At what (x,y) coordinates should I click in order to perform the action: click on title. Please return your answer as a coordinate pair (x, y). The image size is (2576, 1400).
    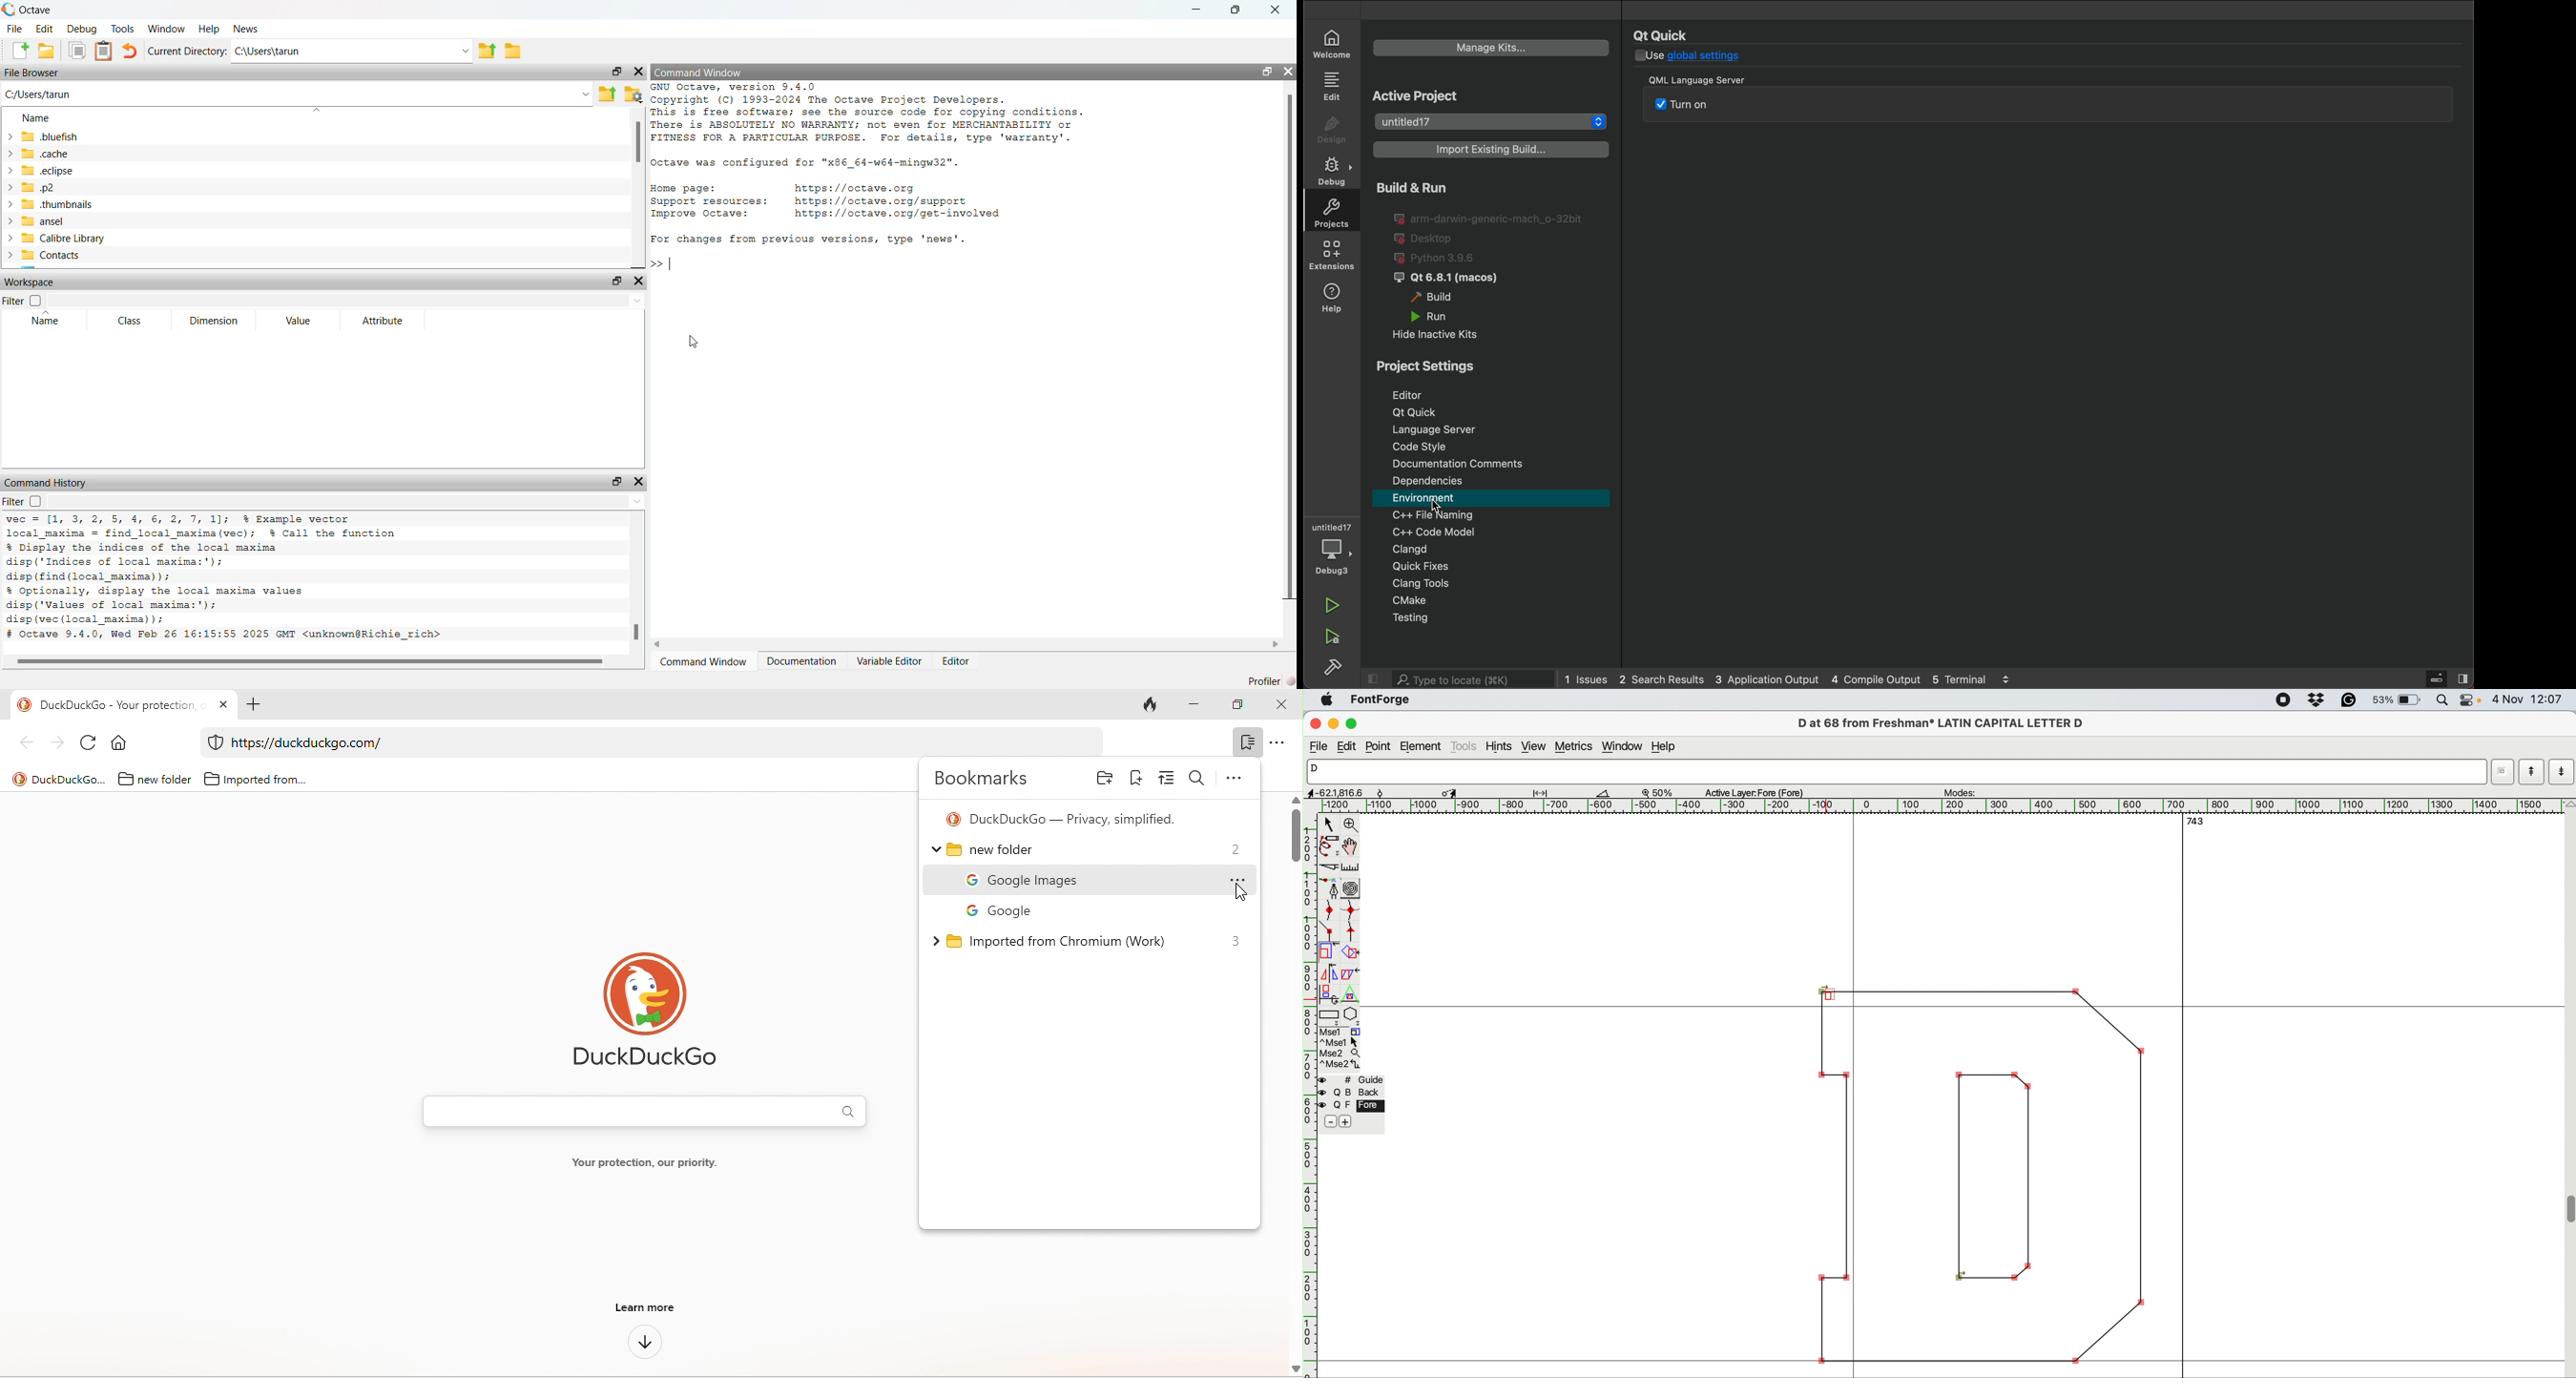
    Looking at the image, I should click on (55, 779).